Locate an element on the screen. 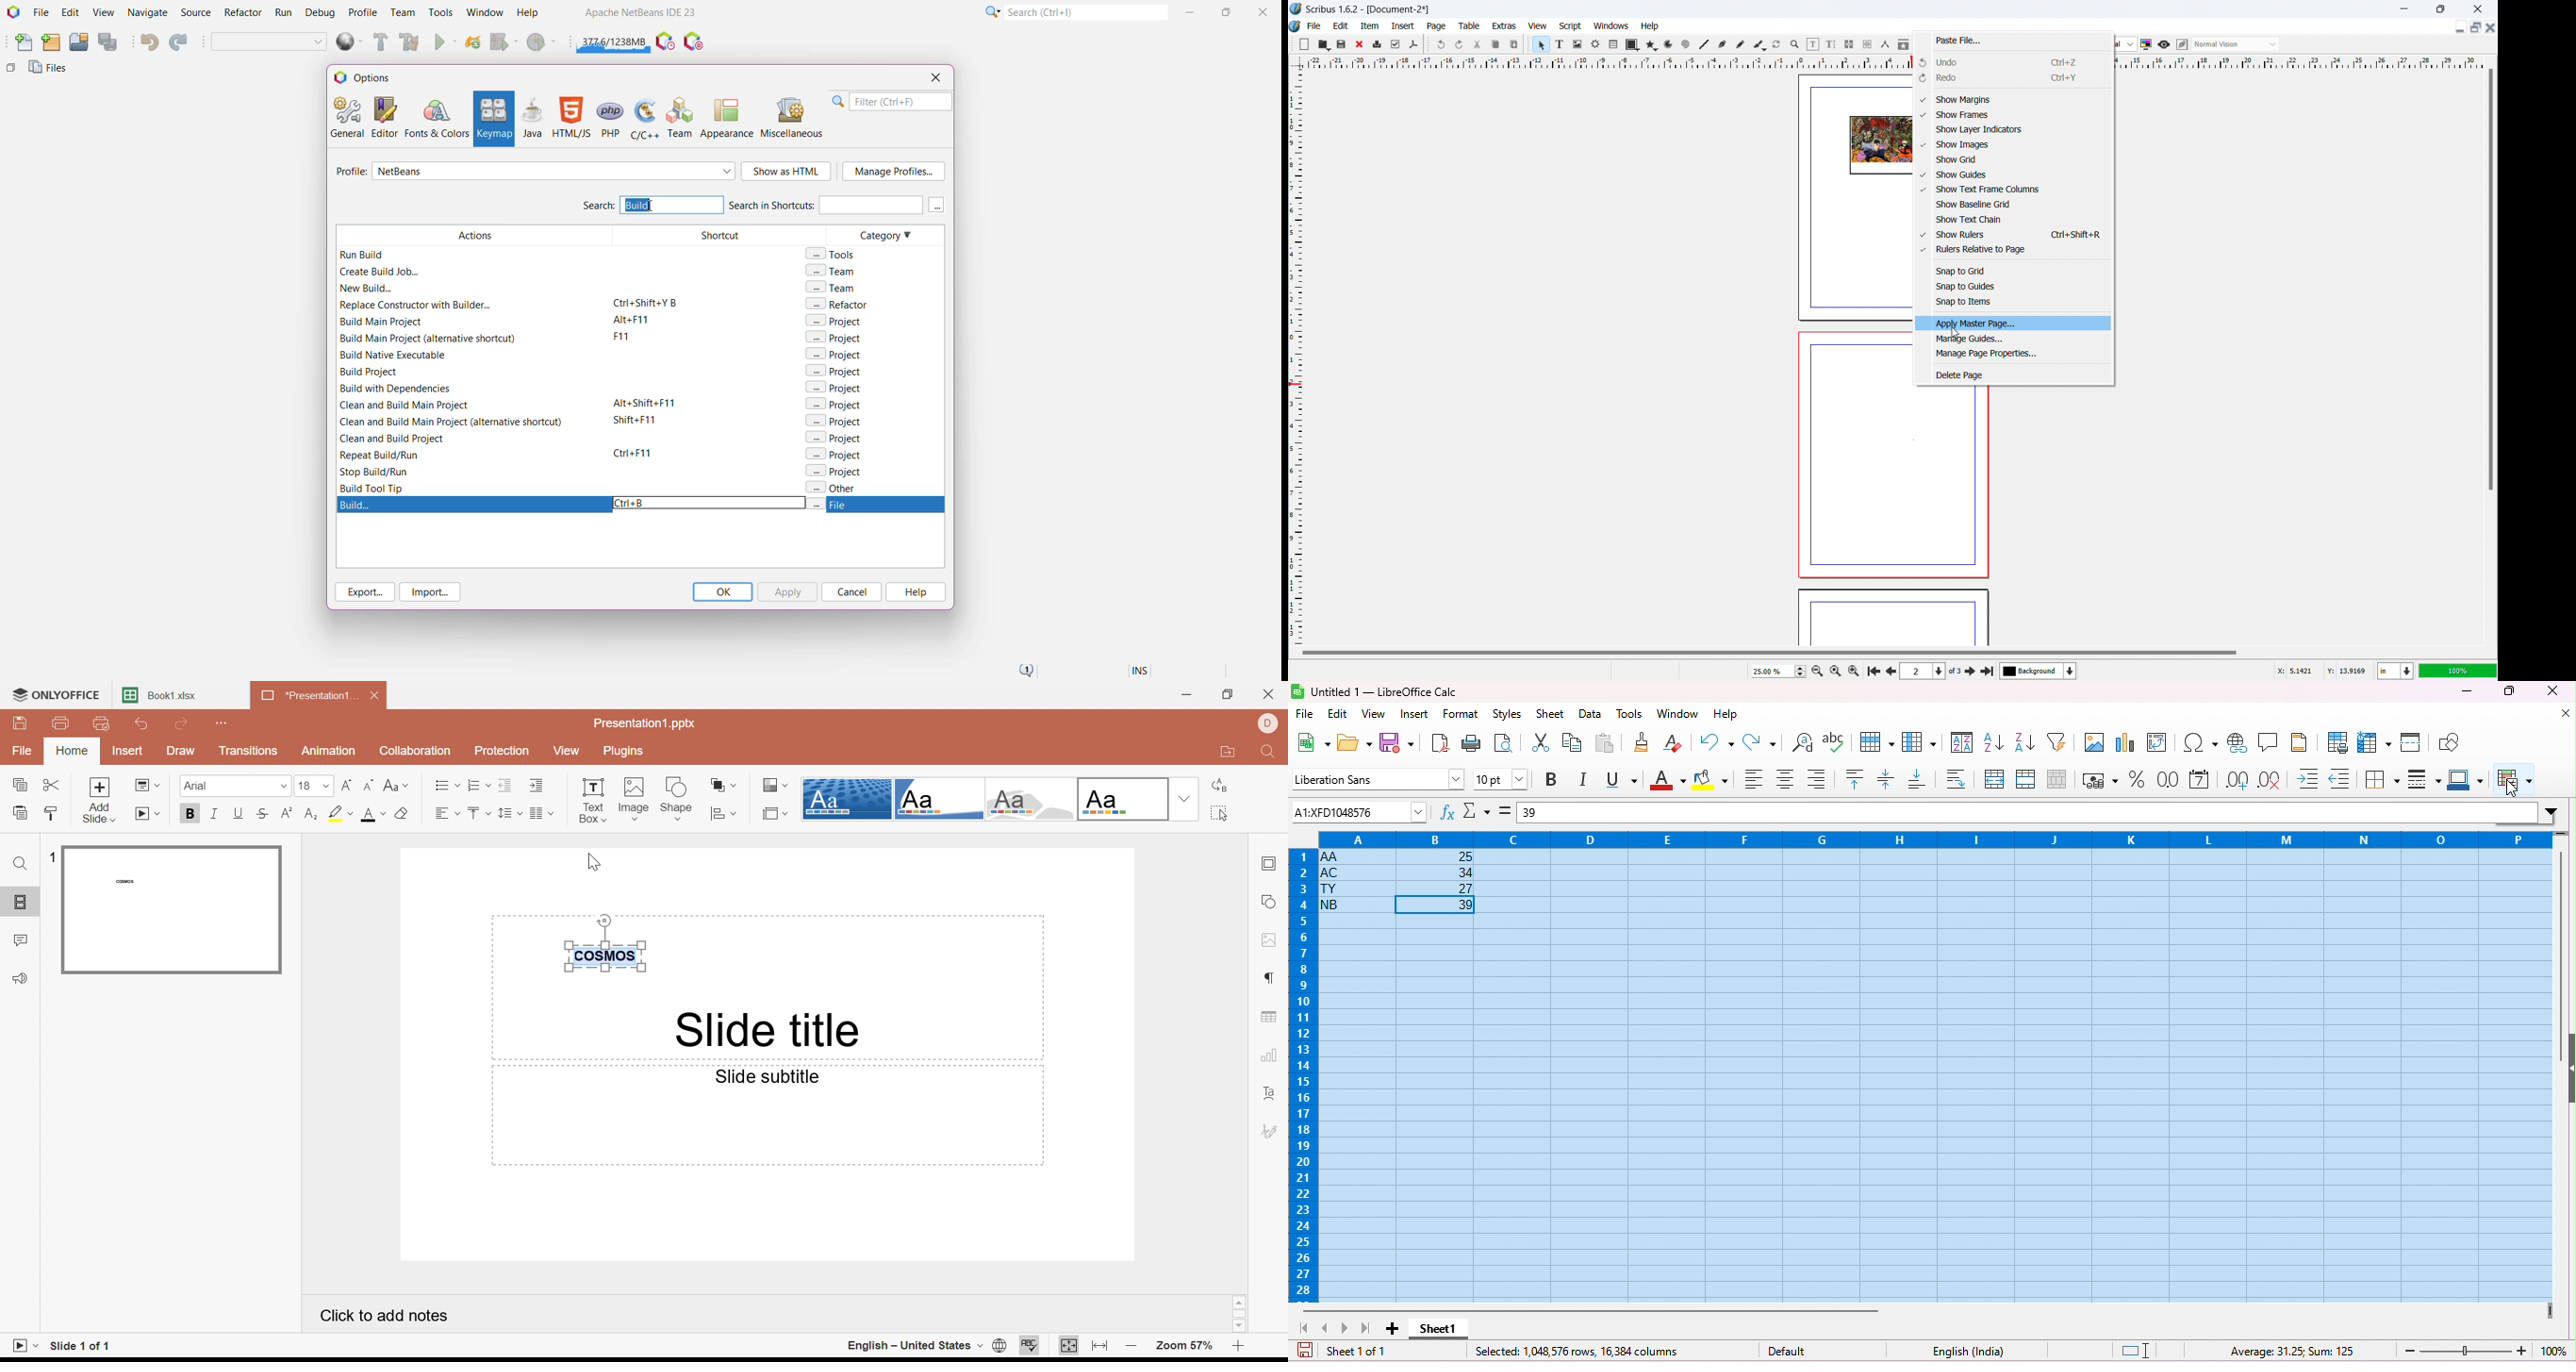 This screenshot has height=1372, width=2576. background is located at coordinates (1711, 781).